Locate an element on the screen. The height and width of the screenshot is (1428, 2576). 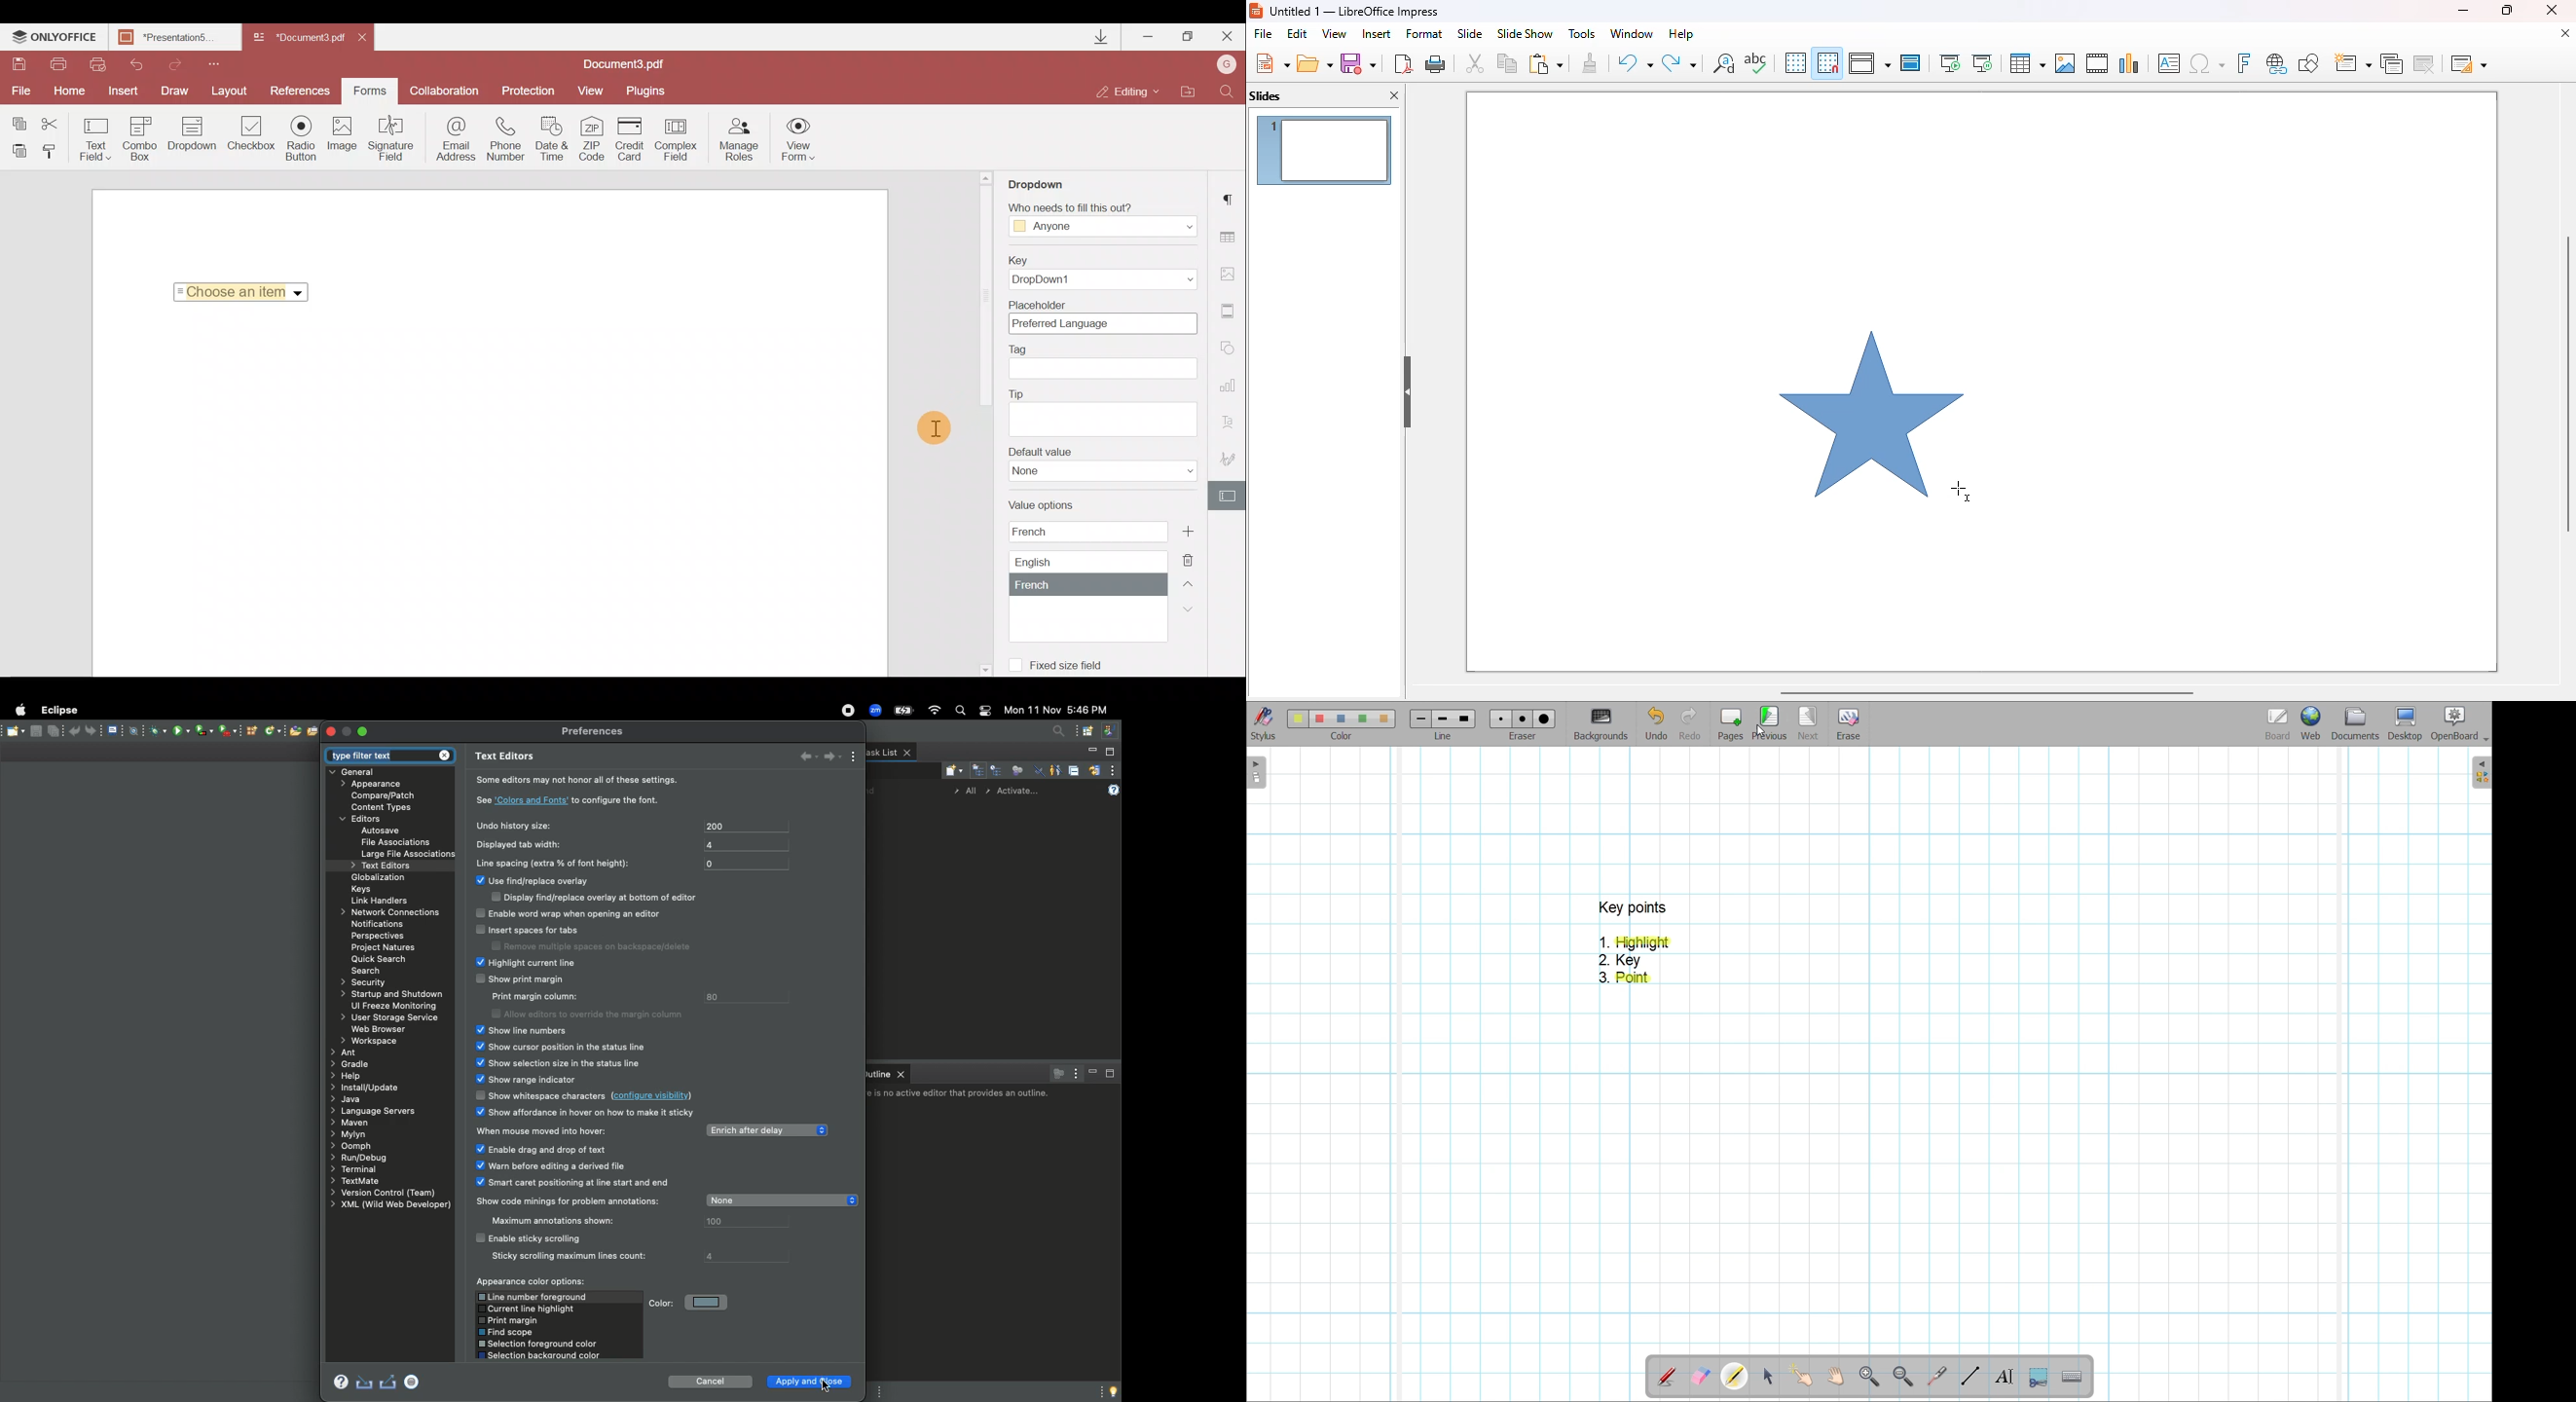
help is located at coordinates (1681, 33).